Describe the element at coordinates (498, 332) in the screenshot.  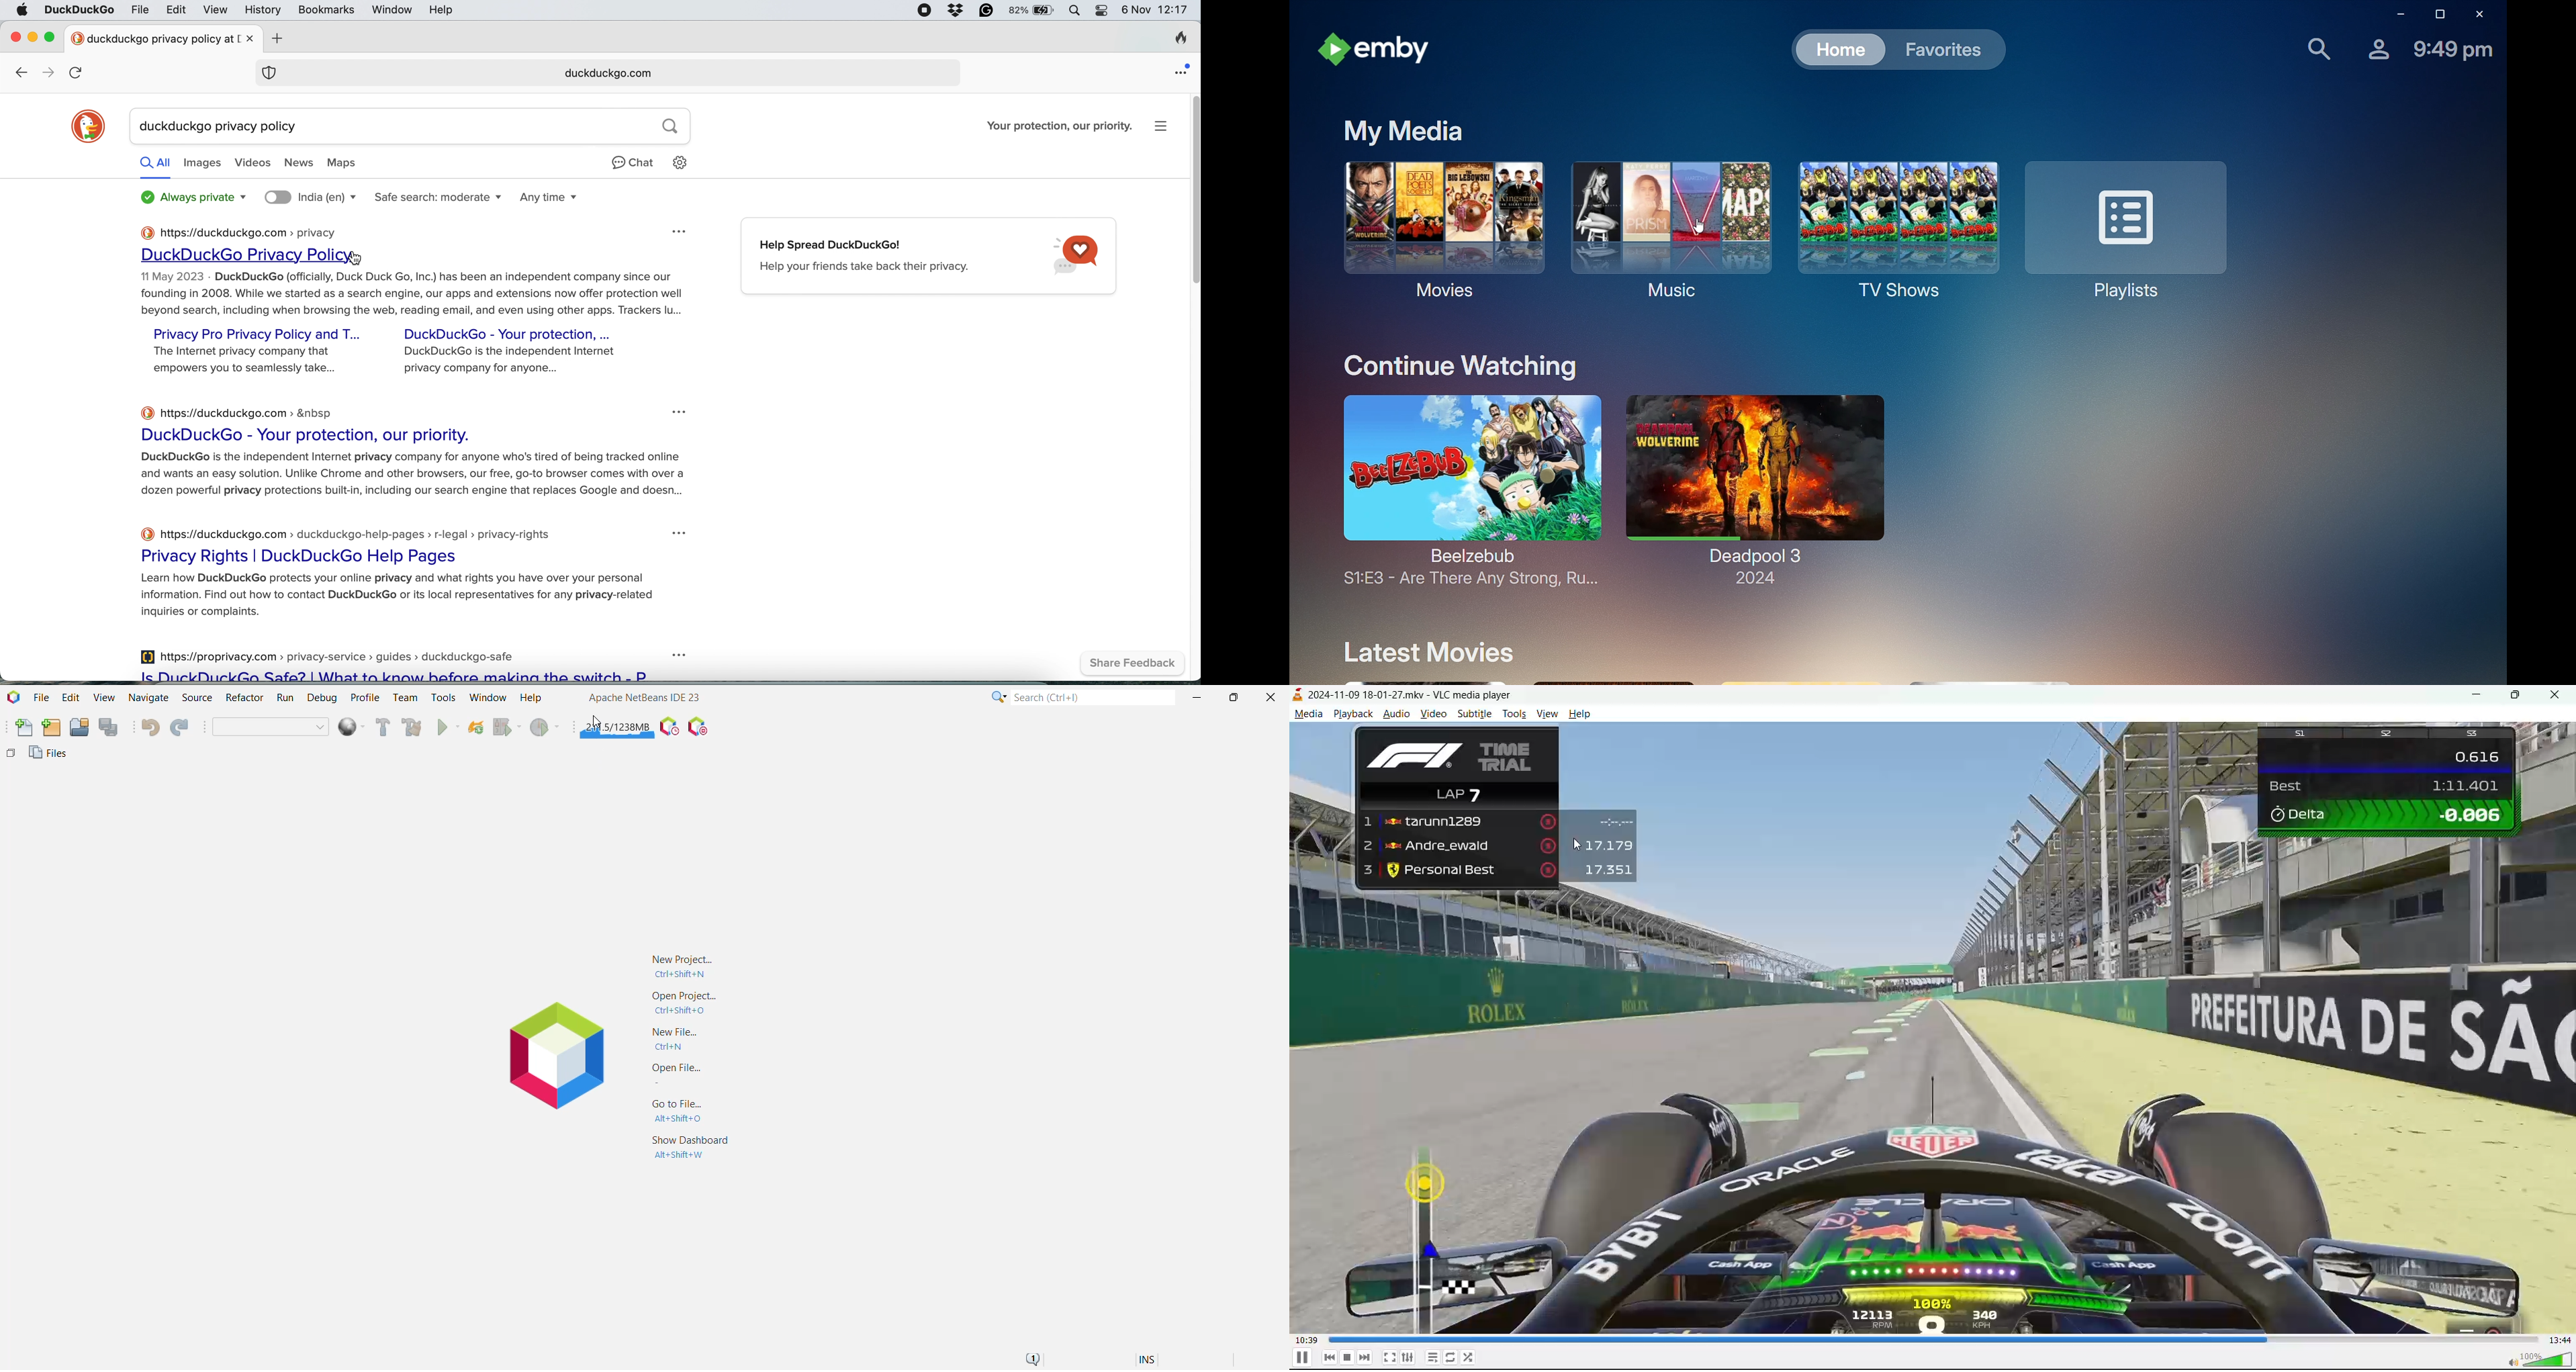
I see `DuckDuckGo - Your protection, ...` at that location.